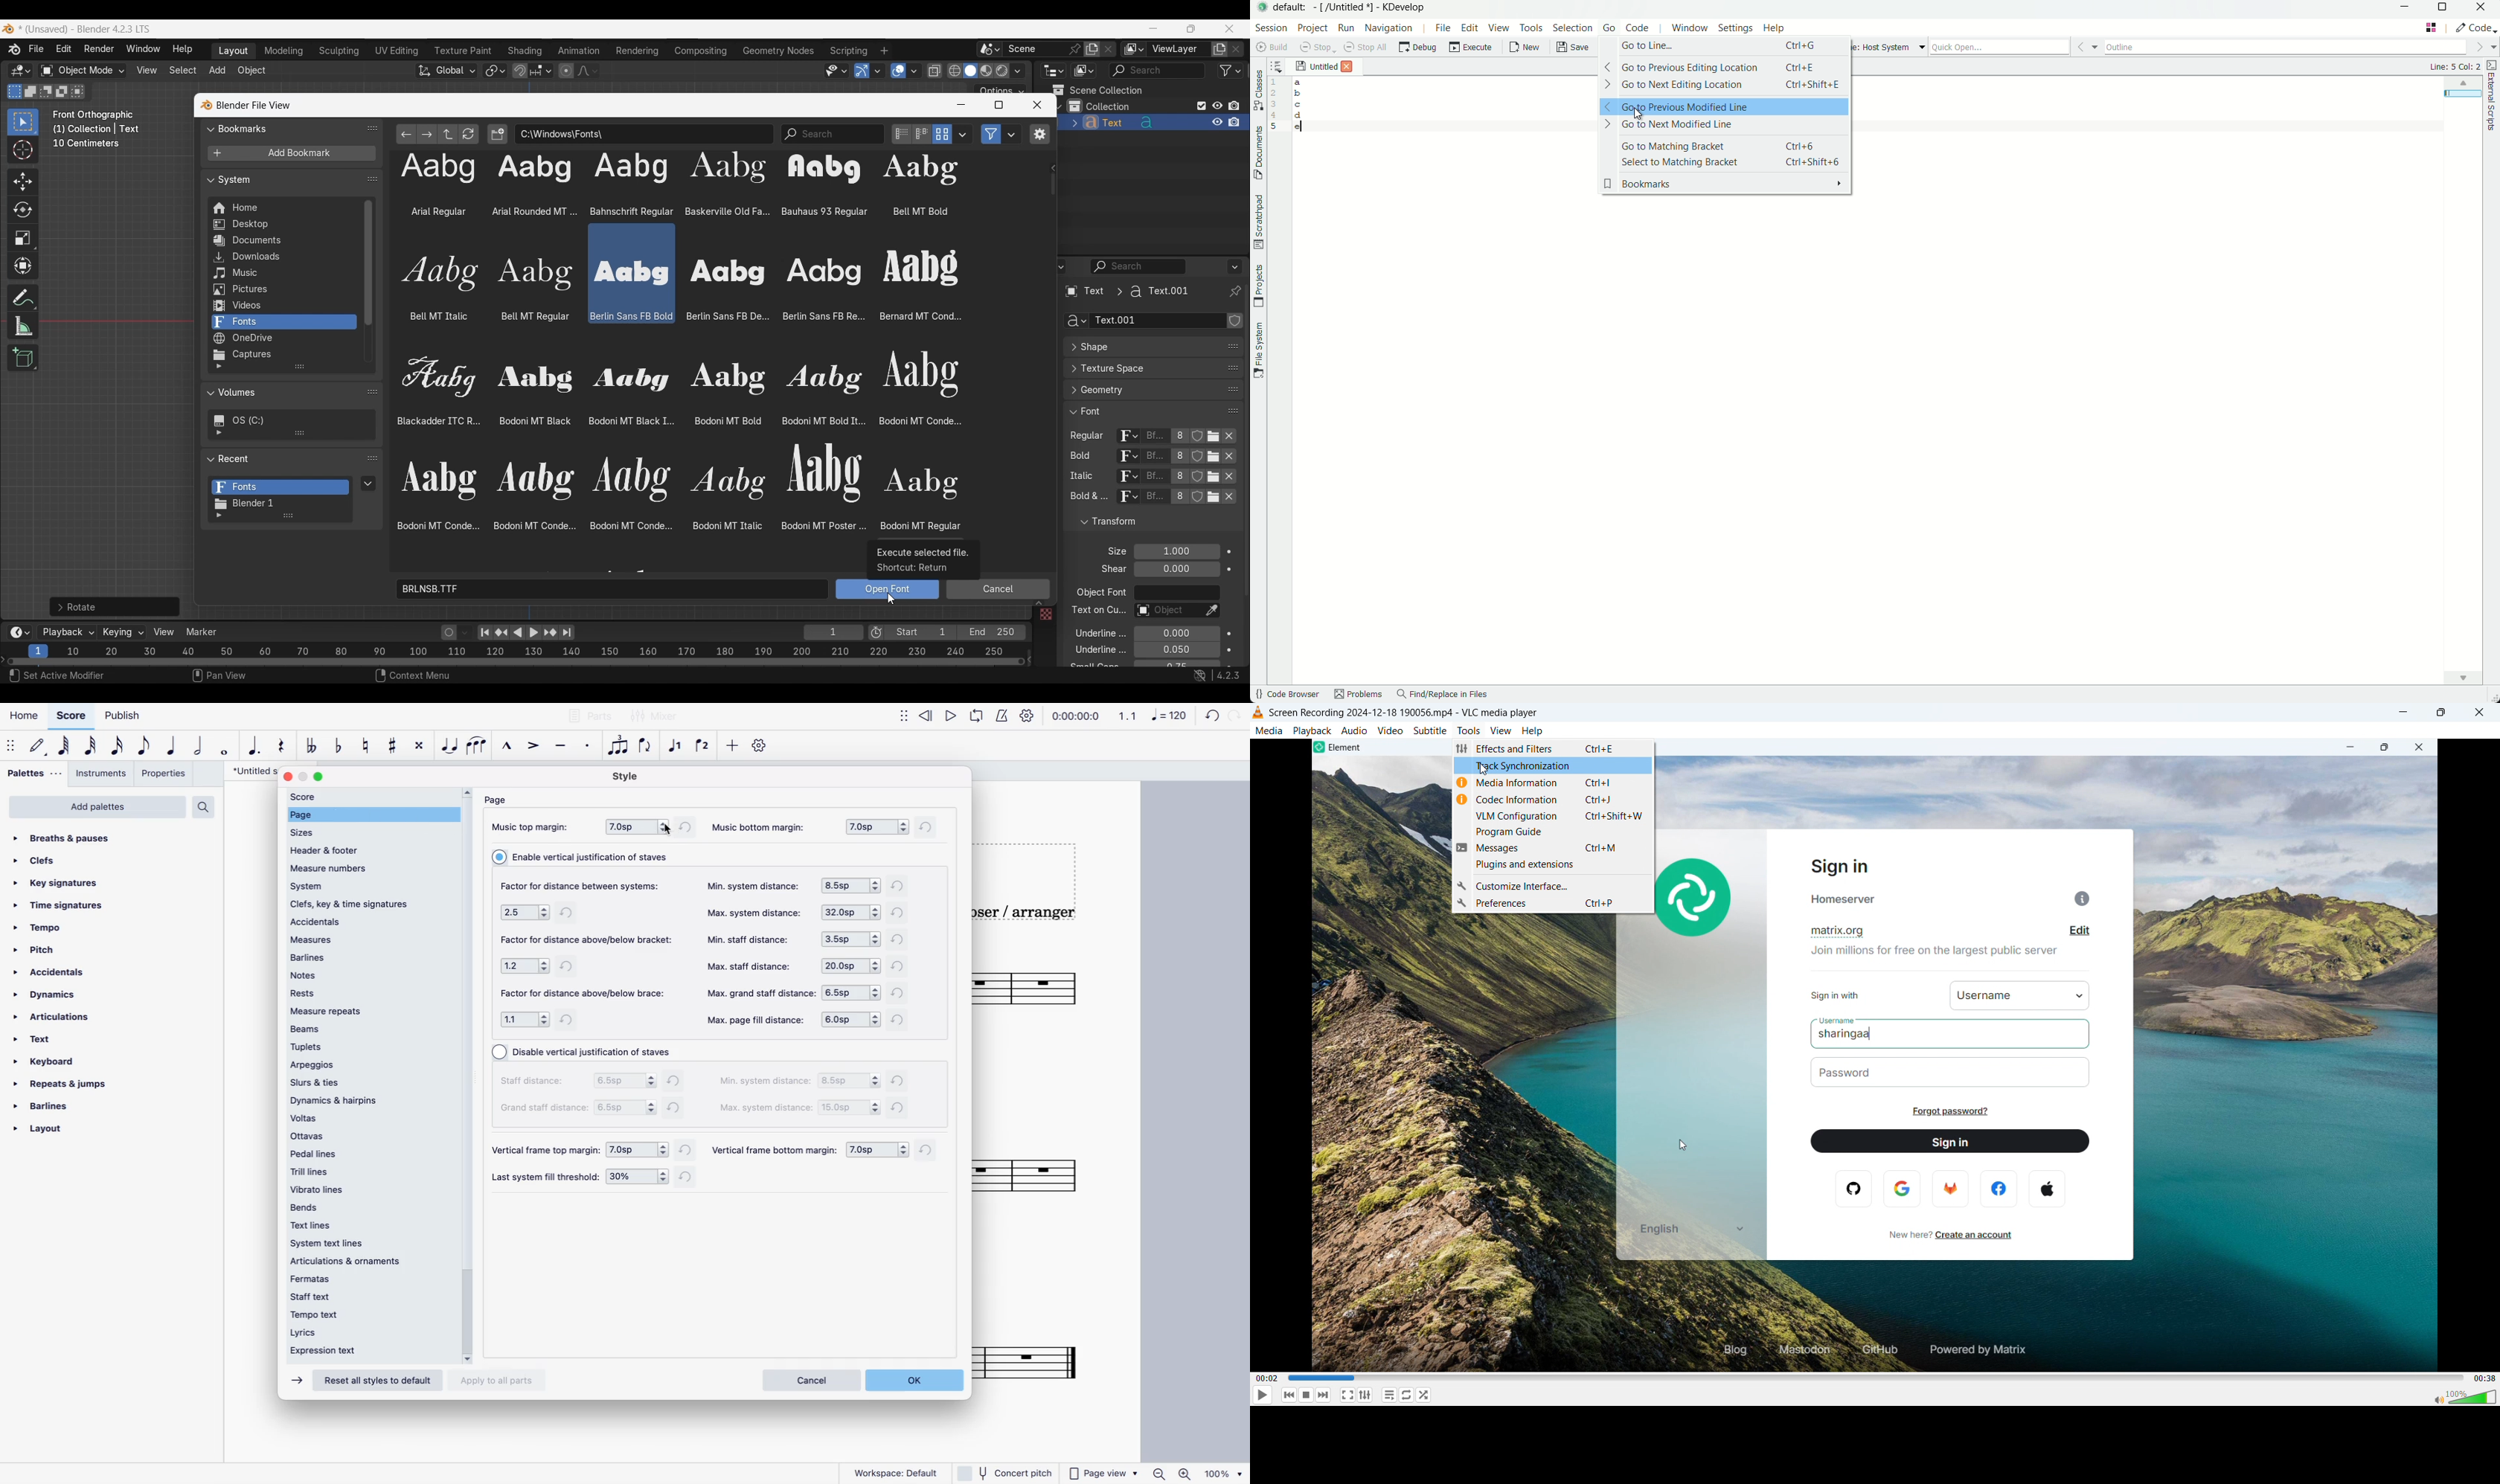  I want to click on cursor, so click(666, 832).